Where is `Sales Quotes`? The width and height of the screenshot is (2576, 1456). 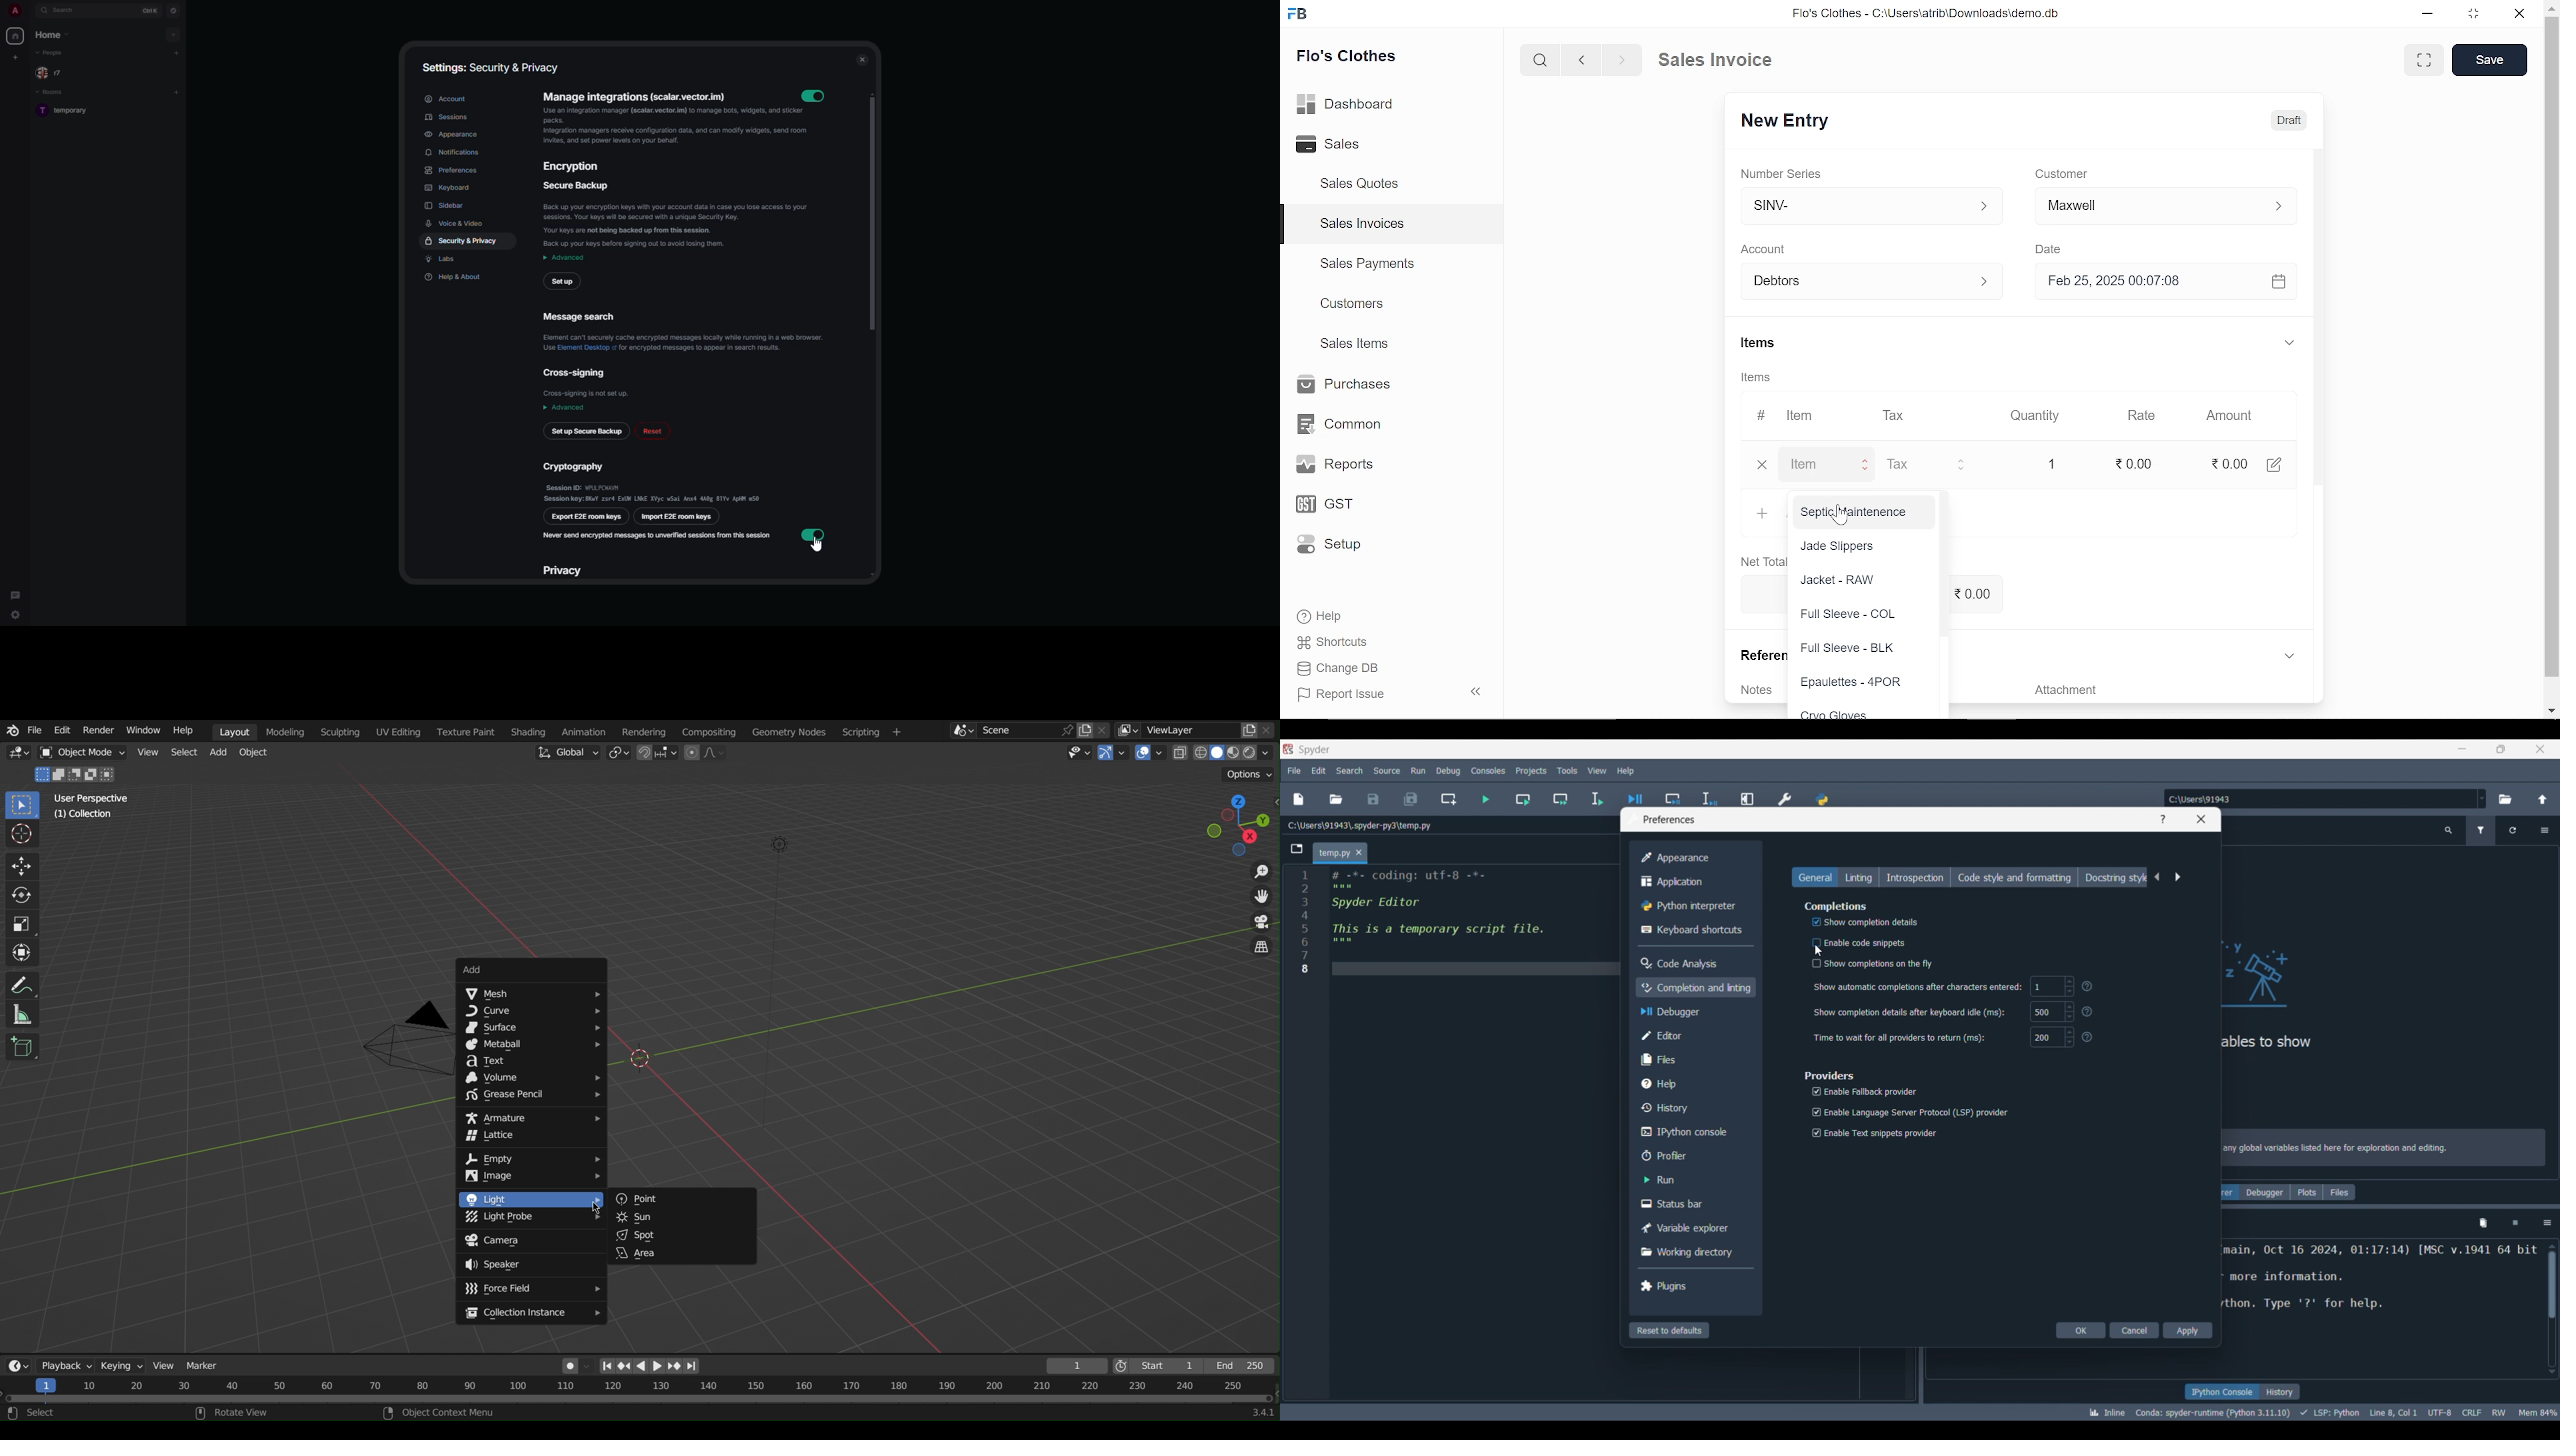
Sales Quotes is located at coordinates (1362, 186).